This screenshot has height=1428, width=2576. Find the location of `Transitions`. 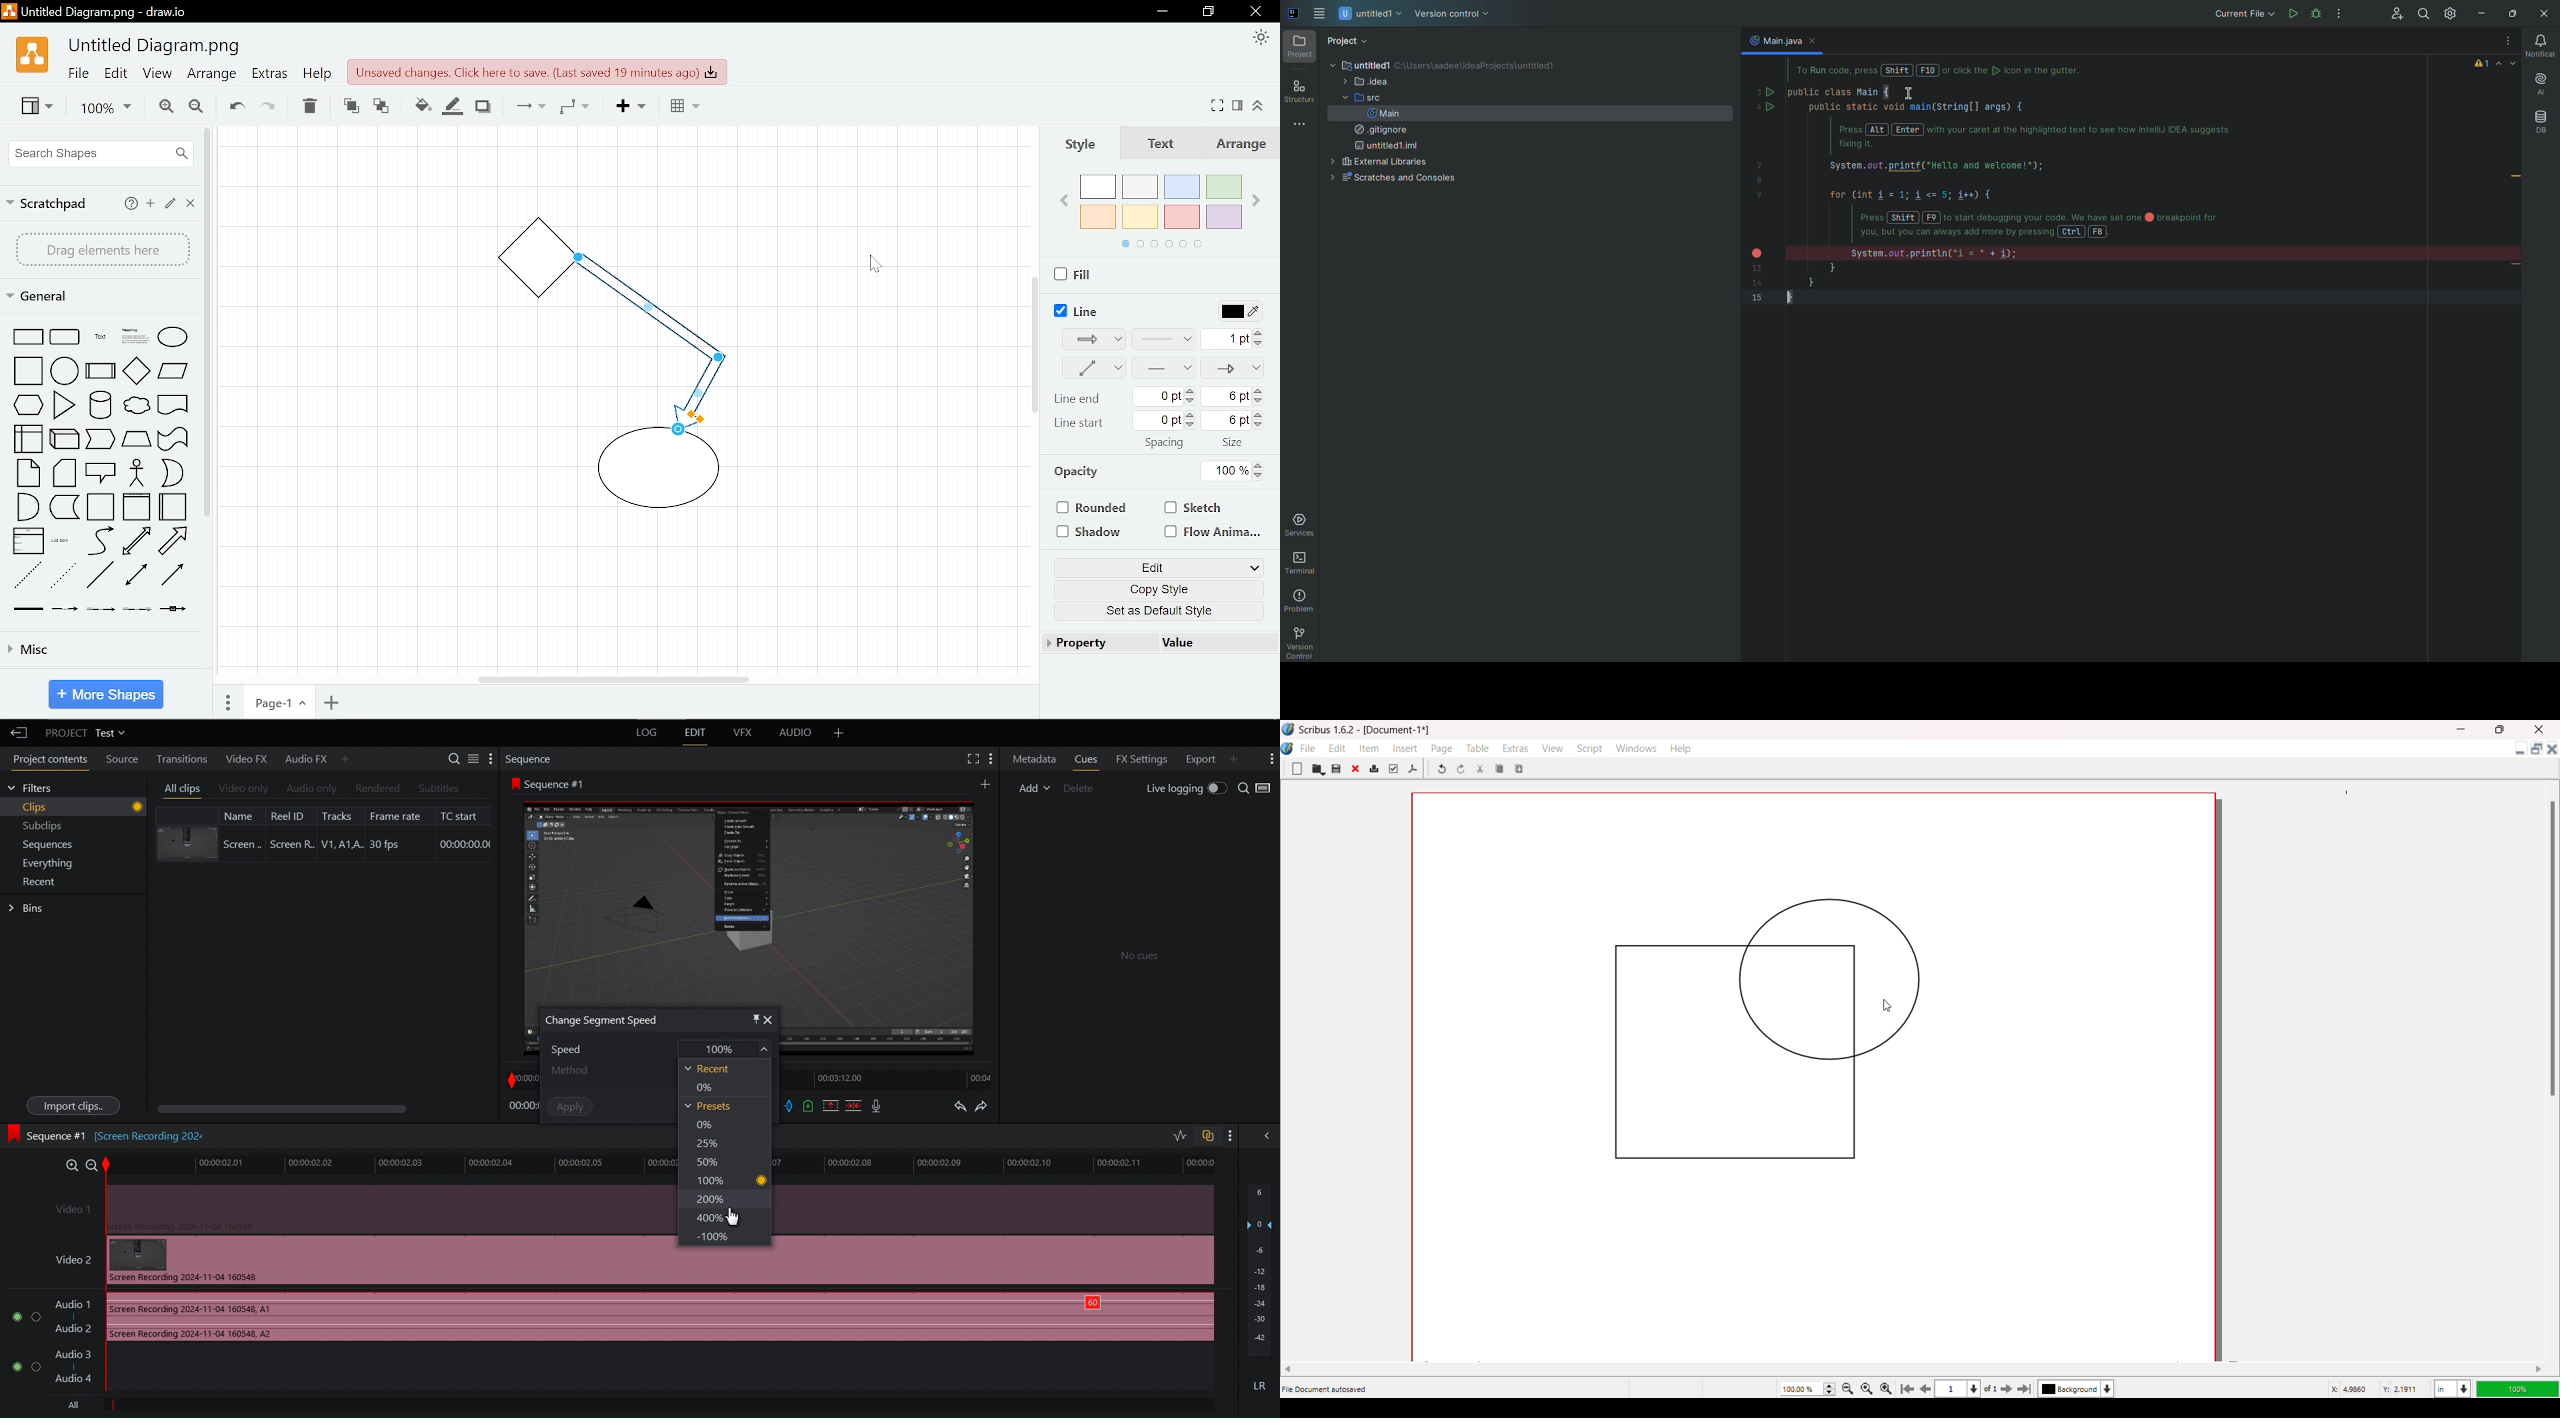

Transitions is located at coordinates (178, 758).